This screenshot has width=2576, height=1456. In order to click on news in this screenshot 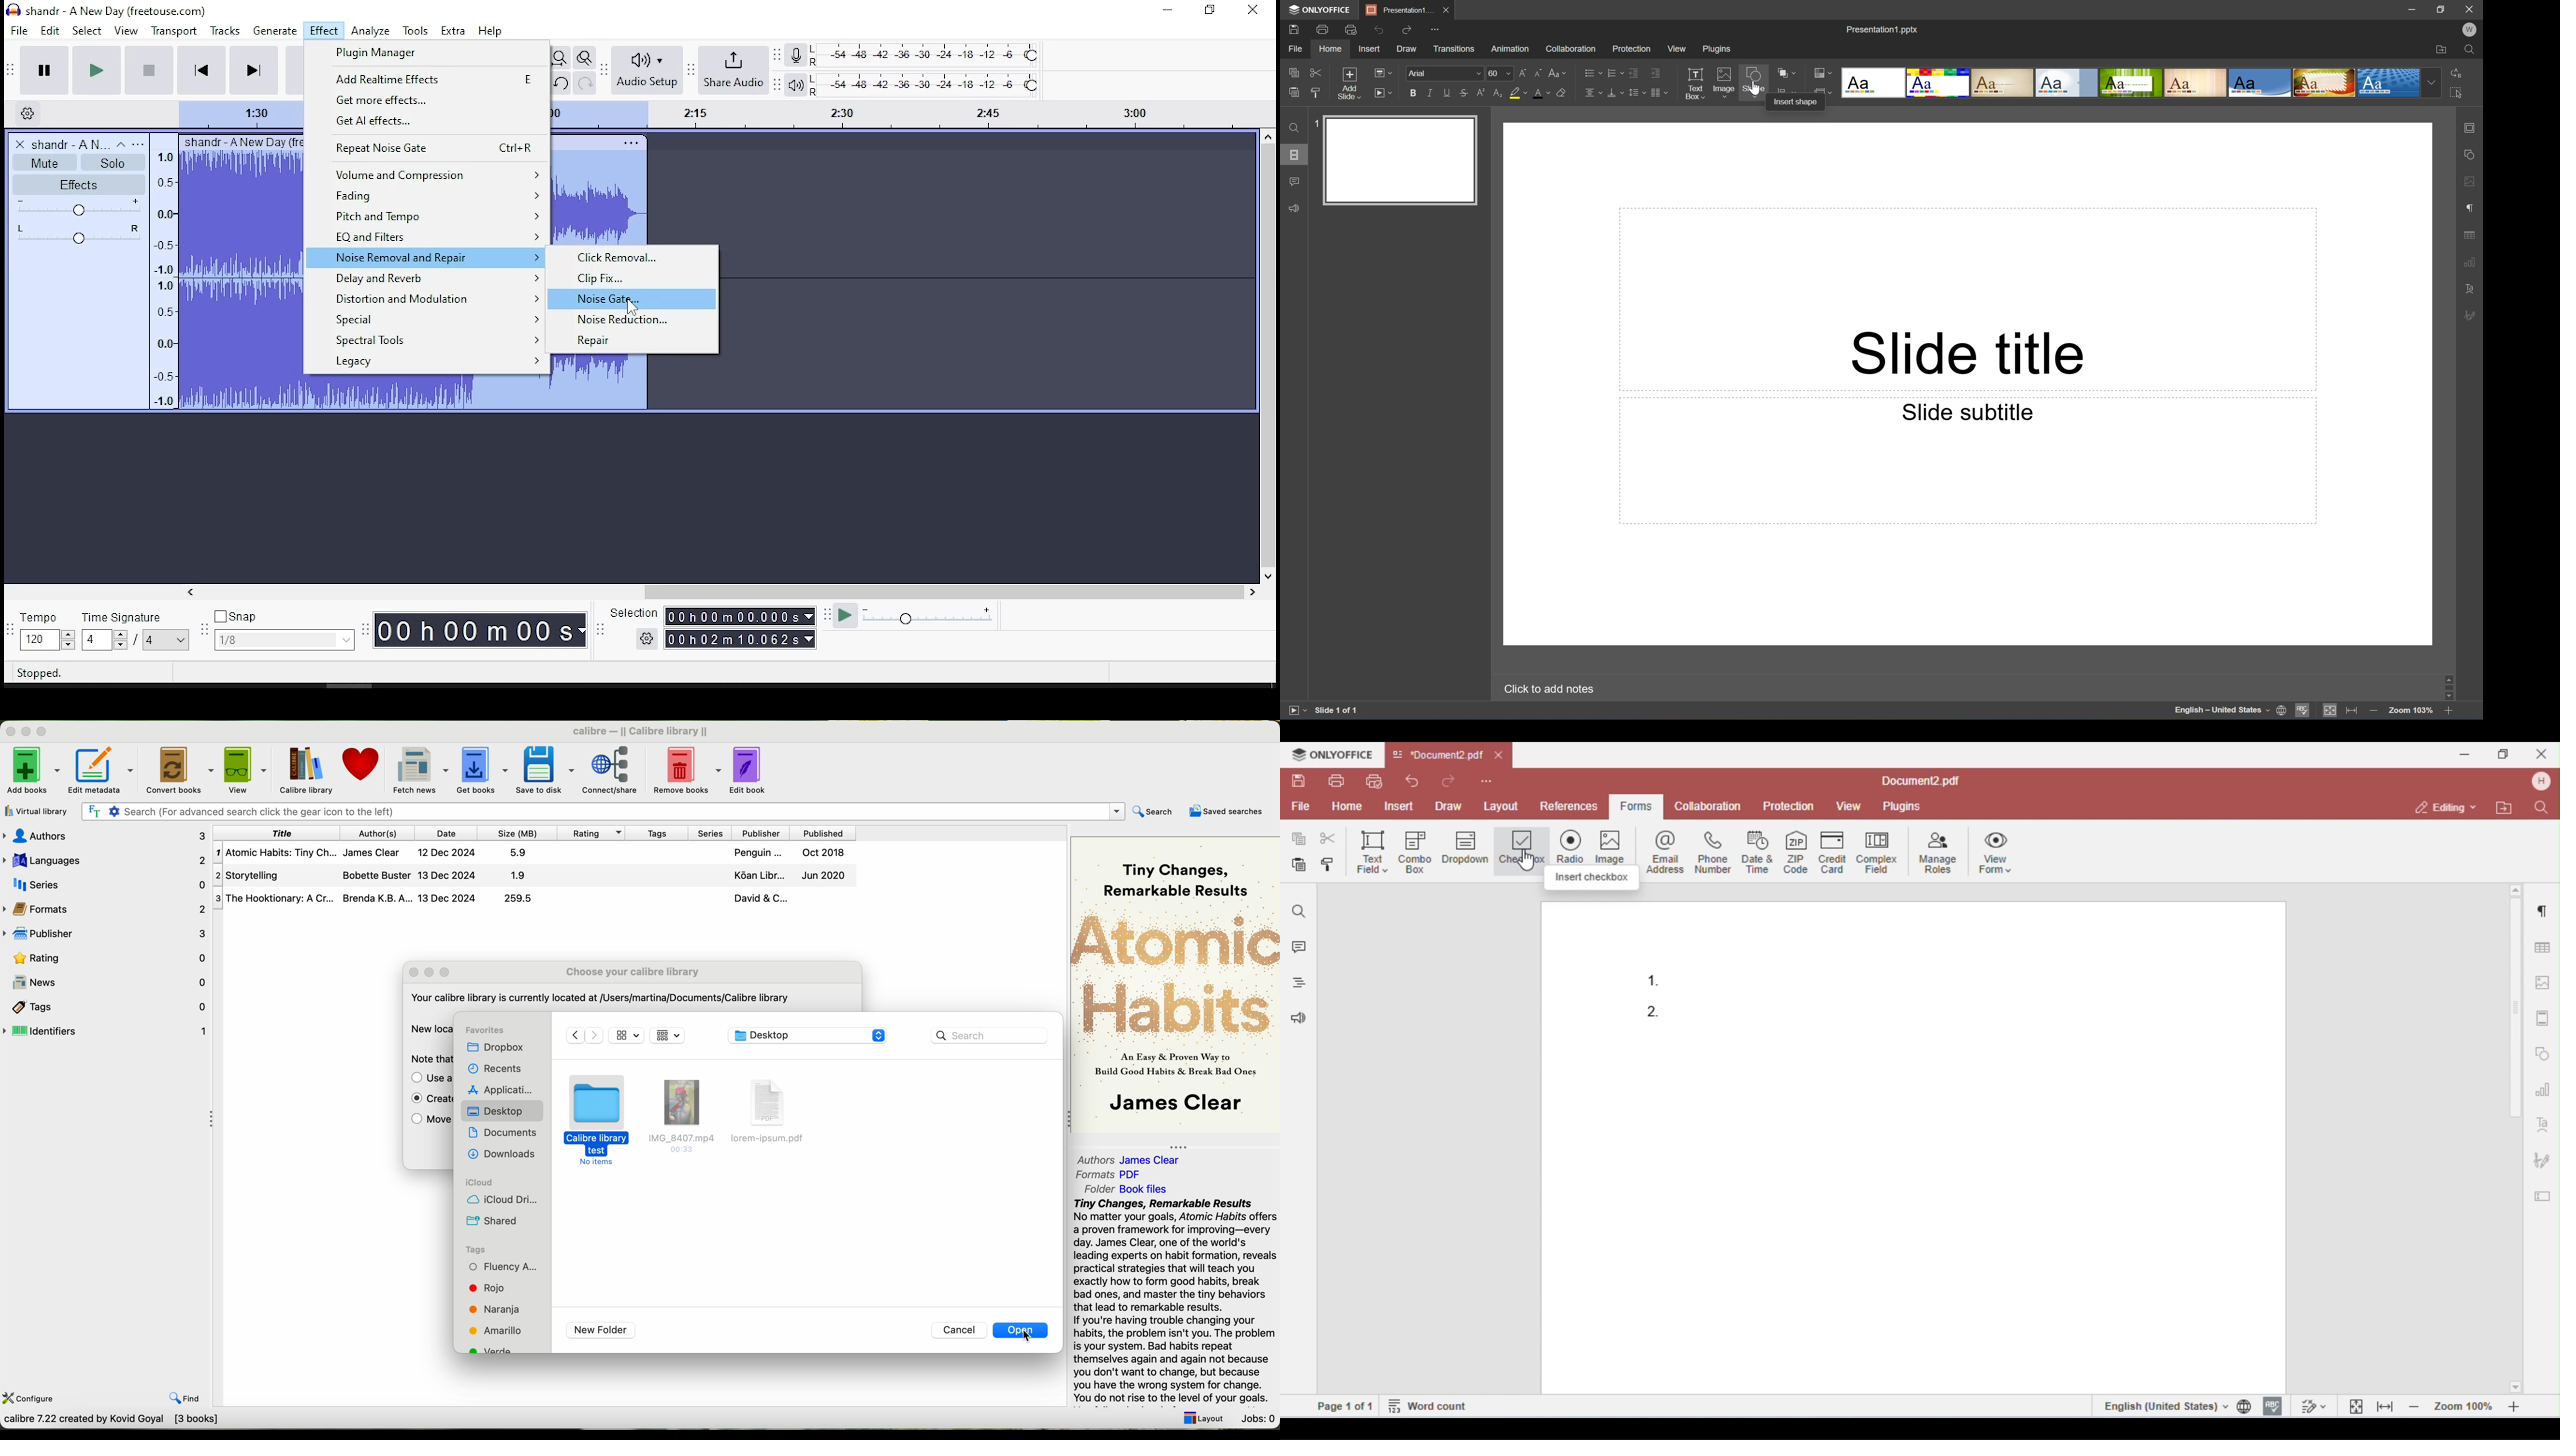, I will do `click(106, 982)`.